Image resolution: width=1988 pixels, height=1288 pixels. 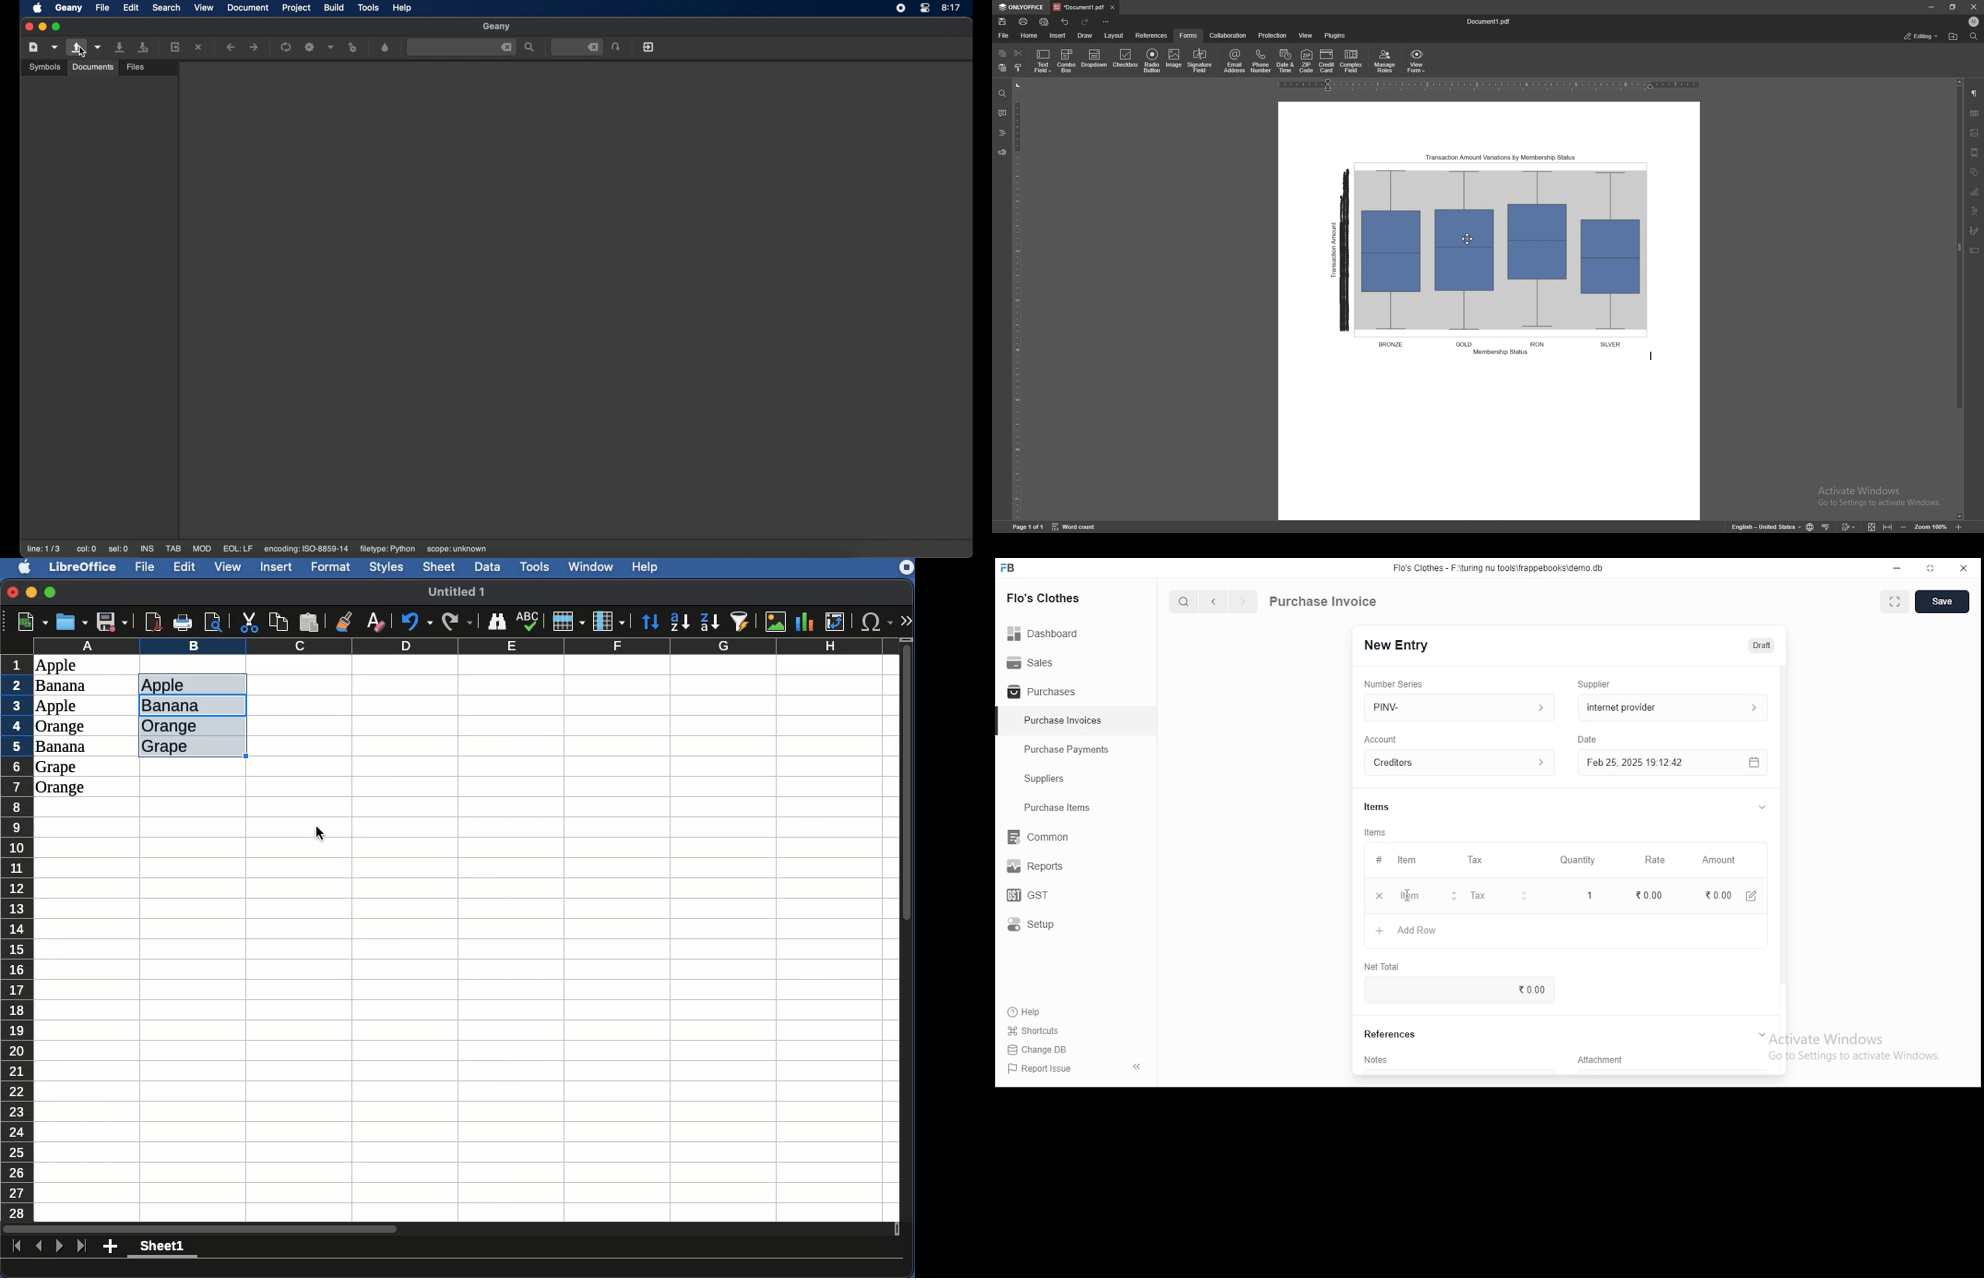 What do you see at coordinates (1042, 1070) in the screenshot?
I see `report issue` at bounding box center [1042, 1070].